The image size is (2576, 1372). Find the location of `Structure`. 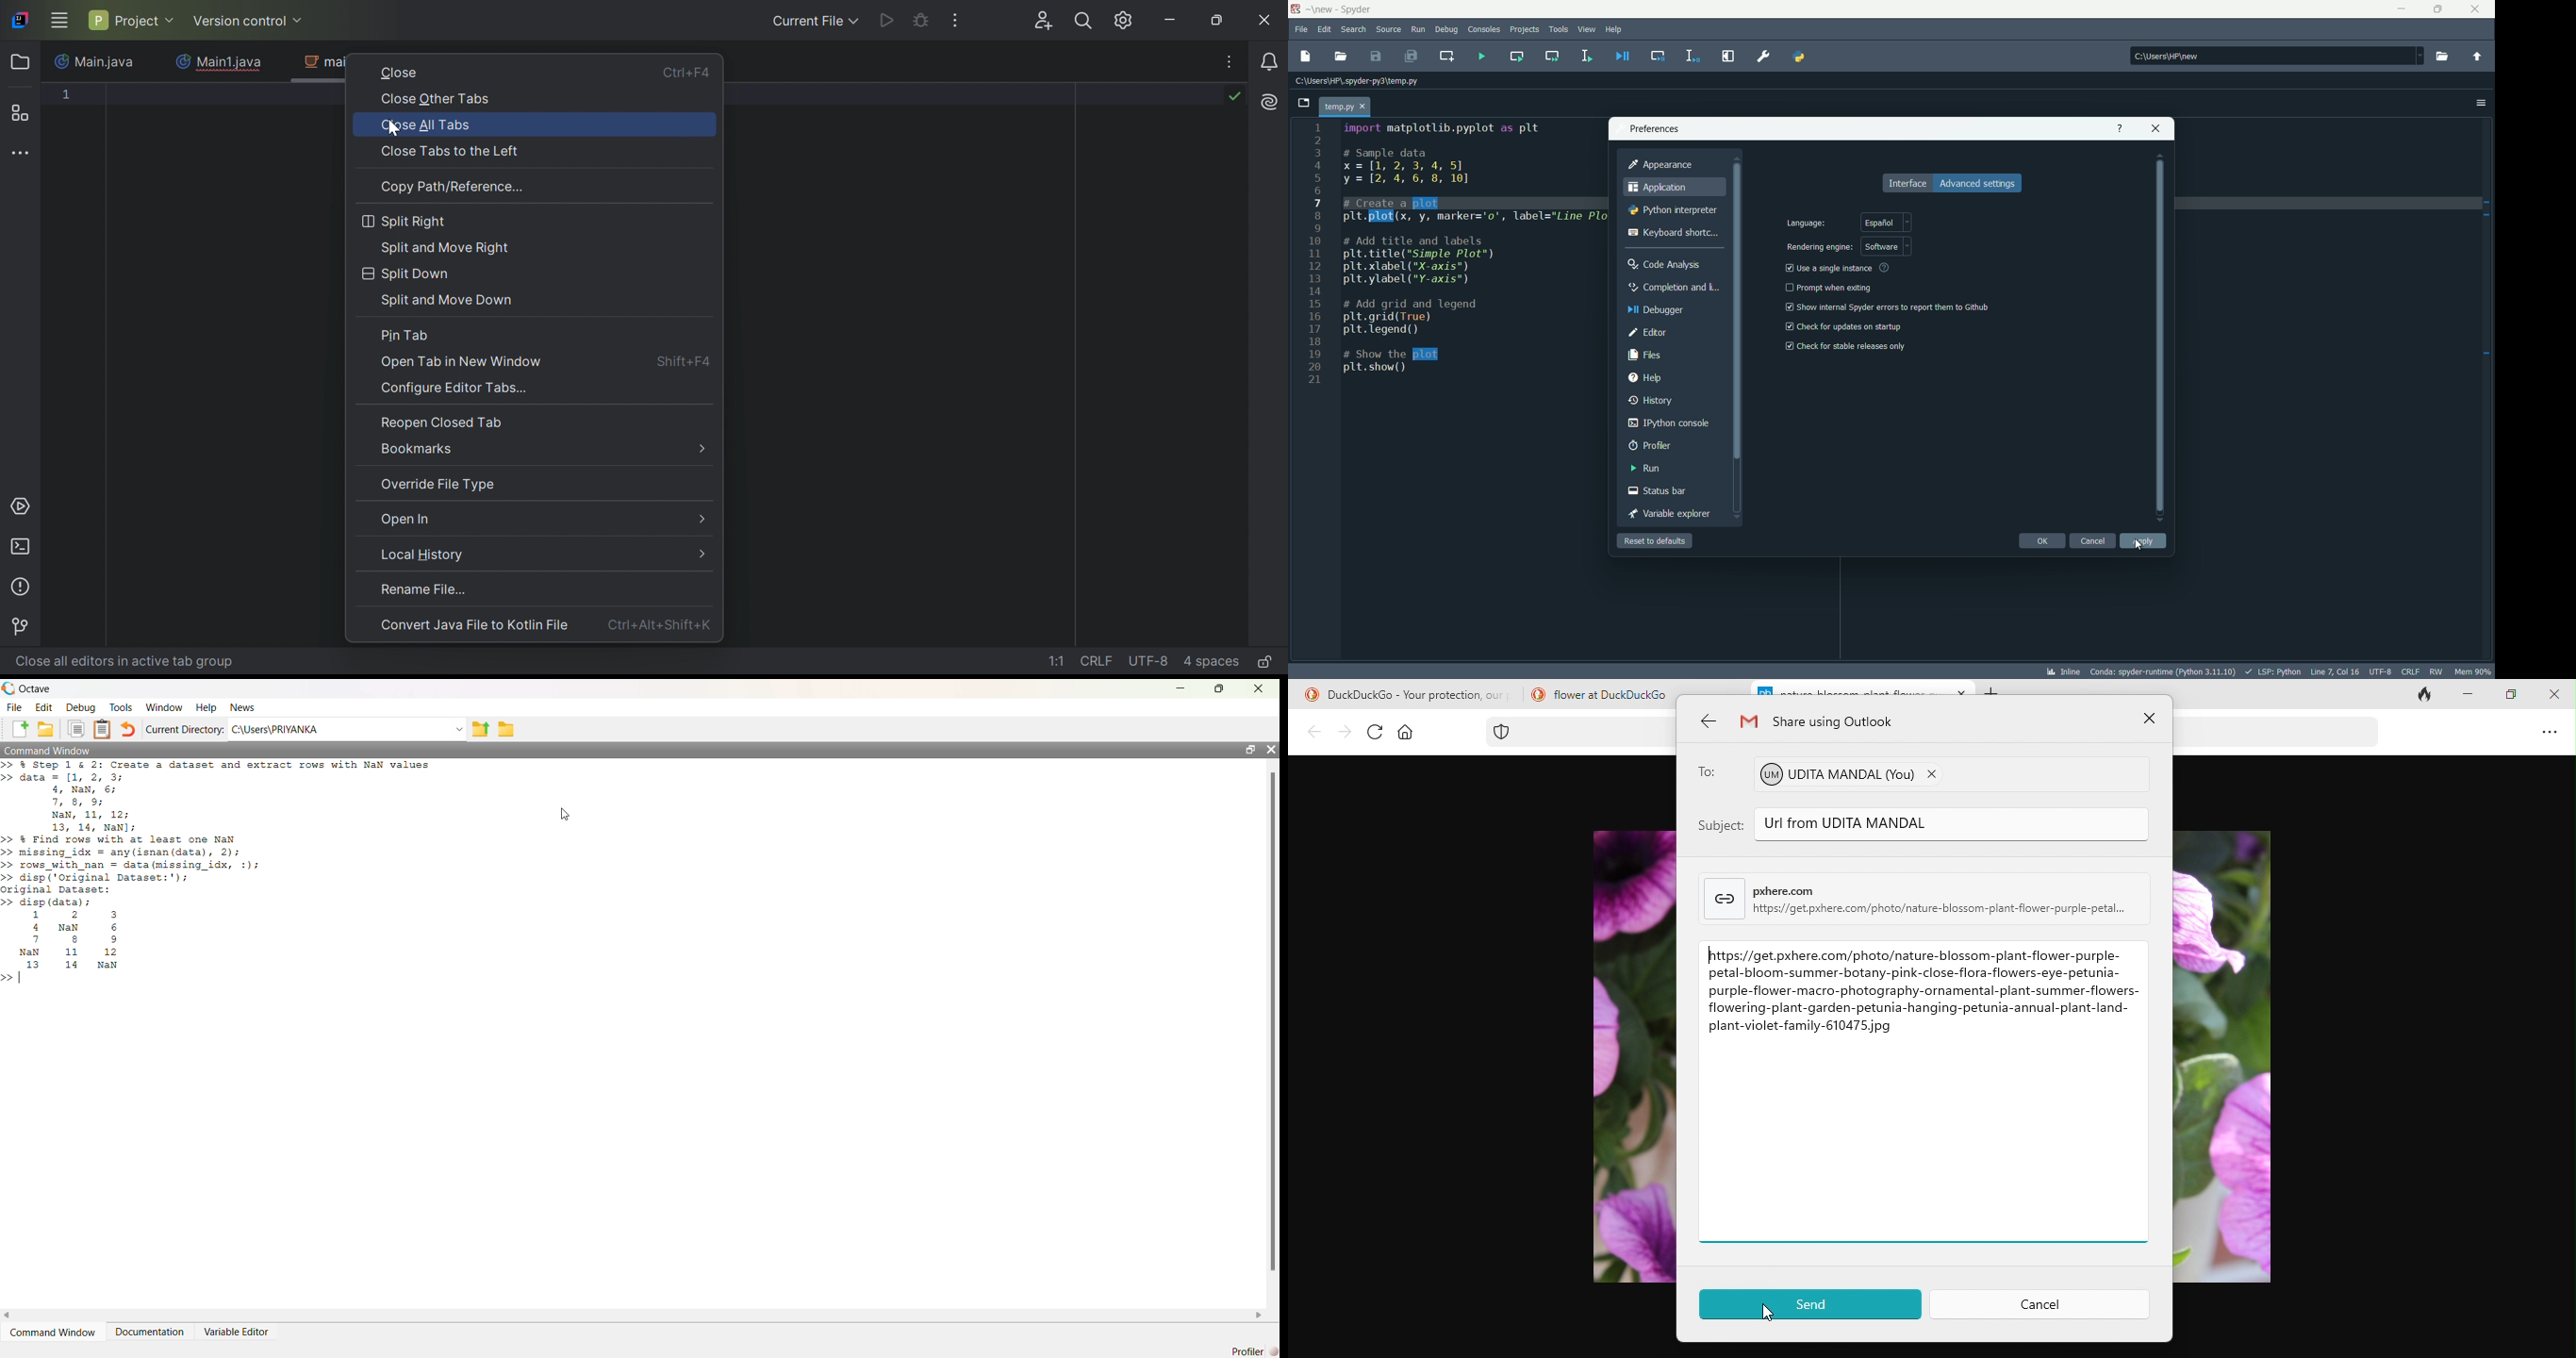

Structure is located at coordinates (19, 112).